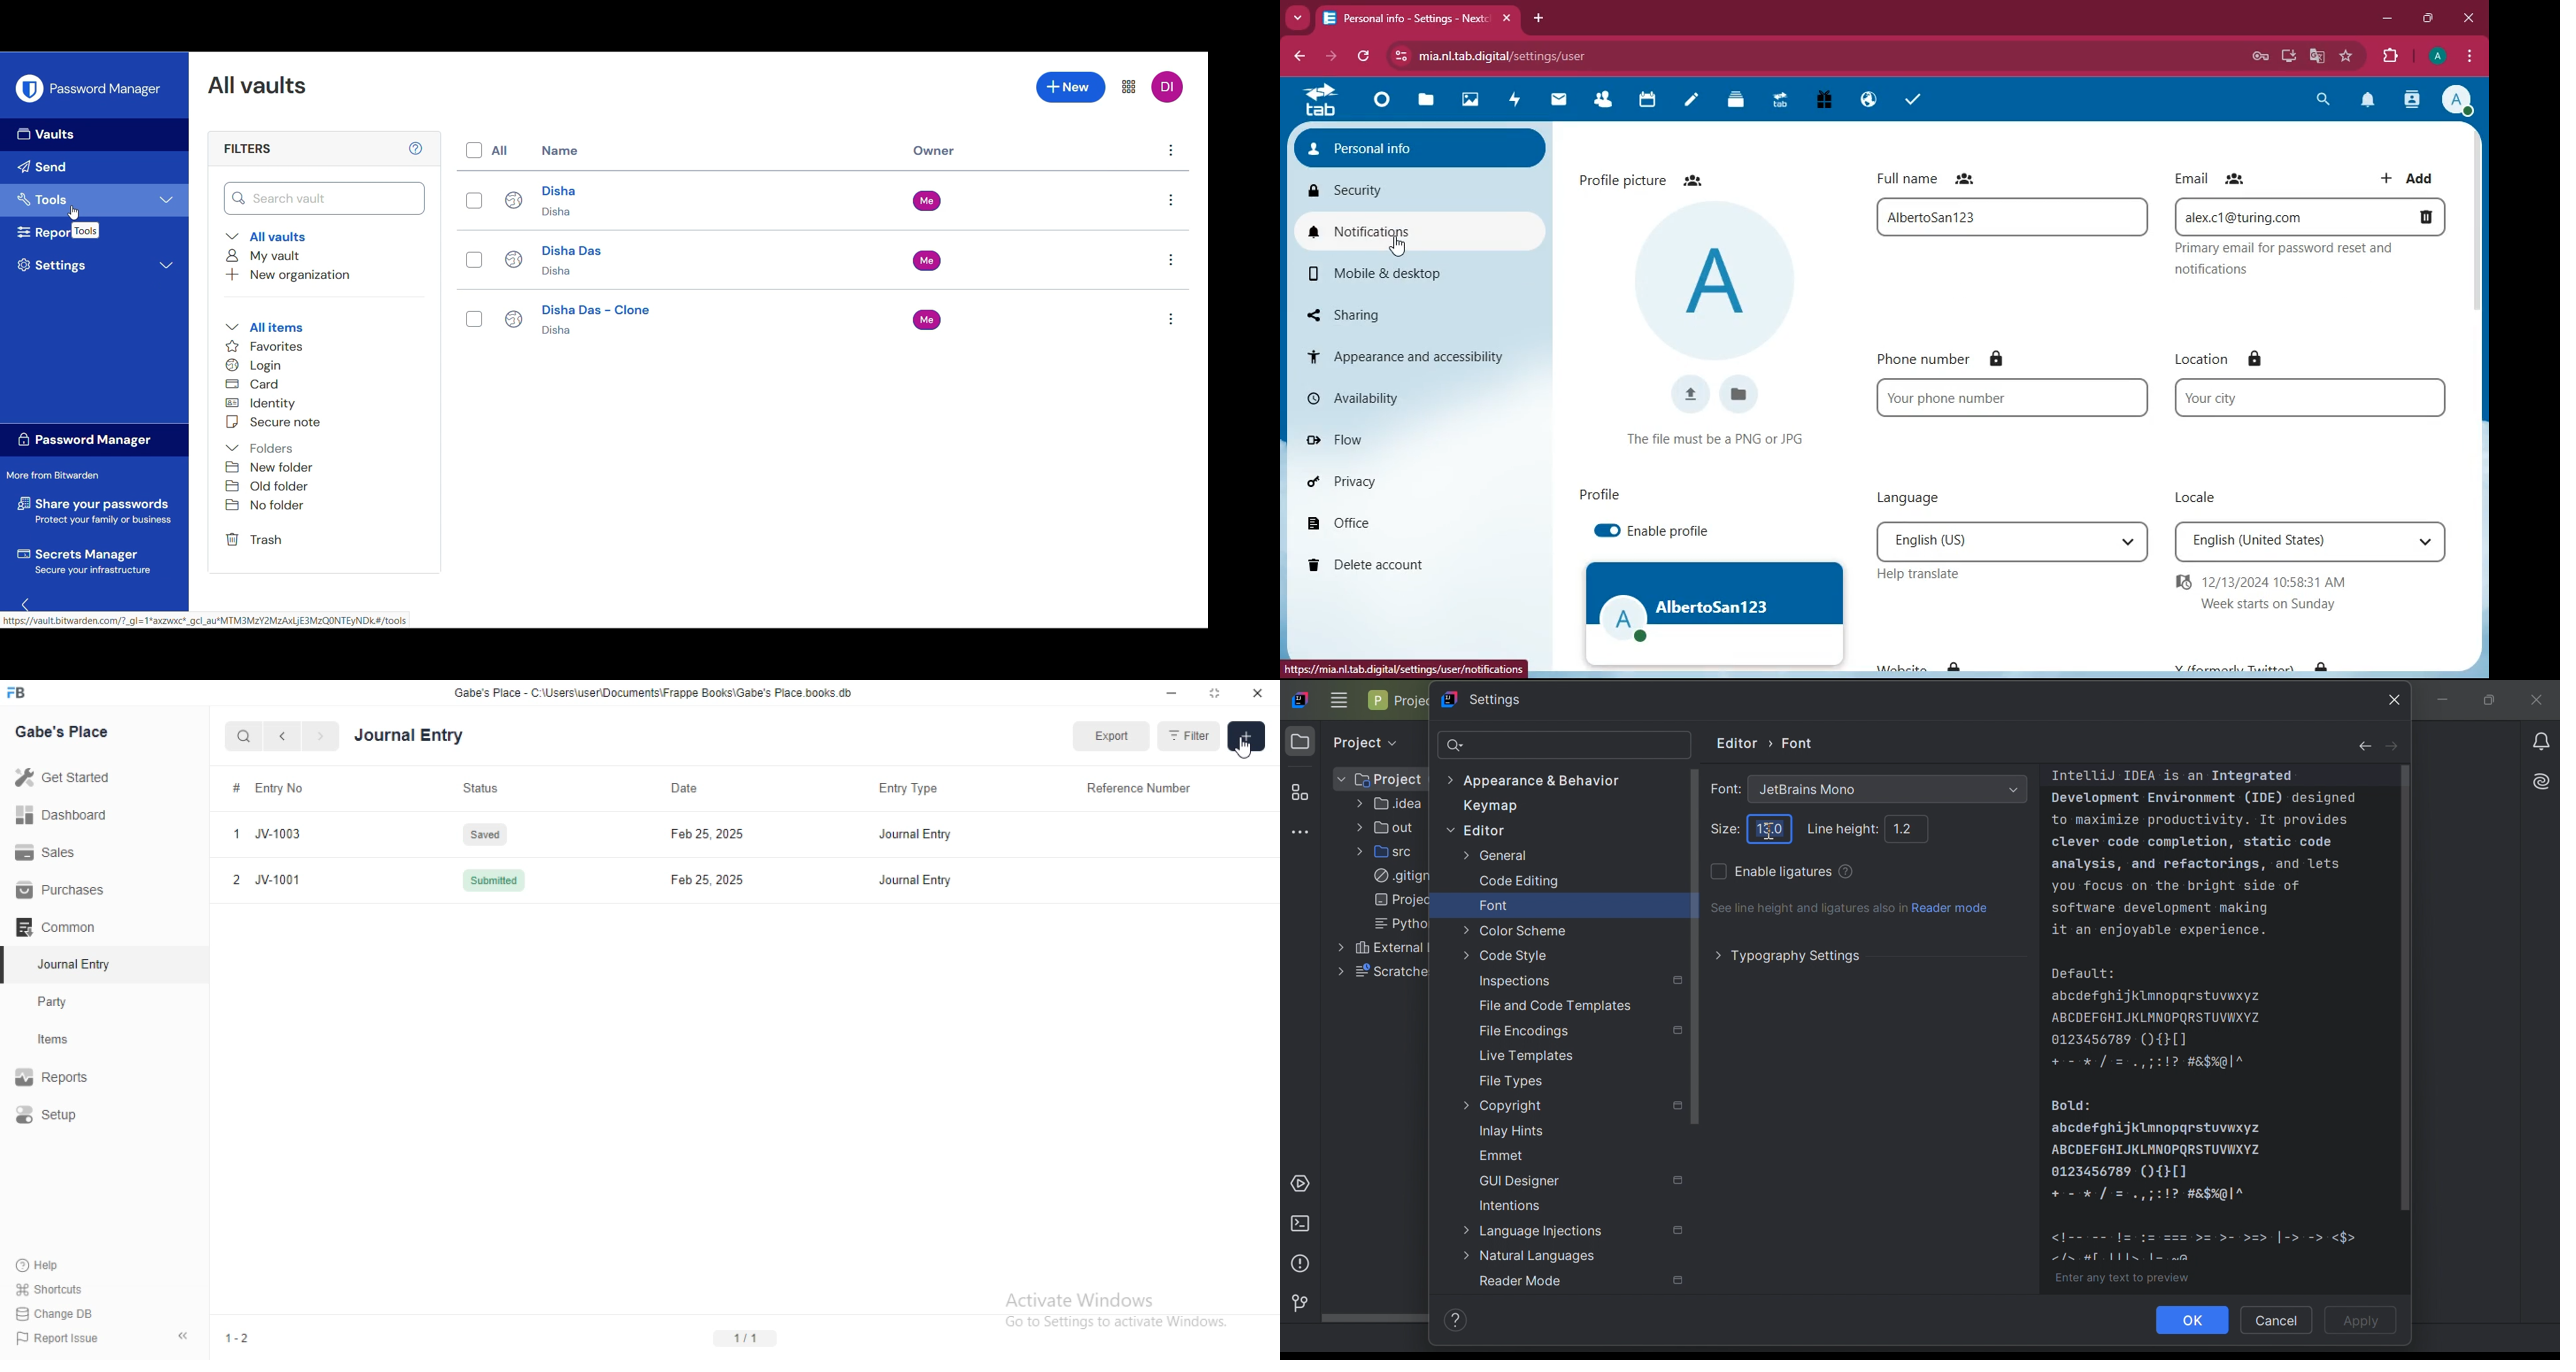 The image size is (2576, 1372). I want to click on JV-1003, so click(283, 831).